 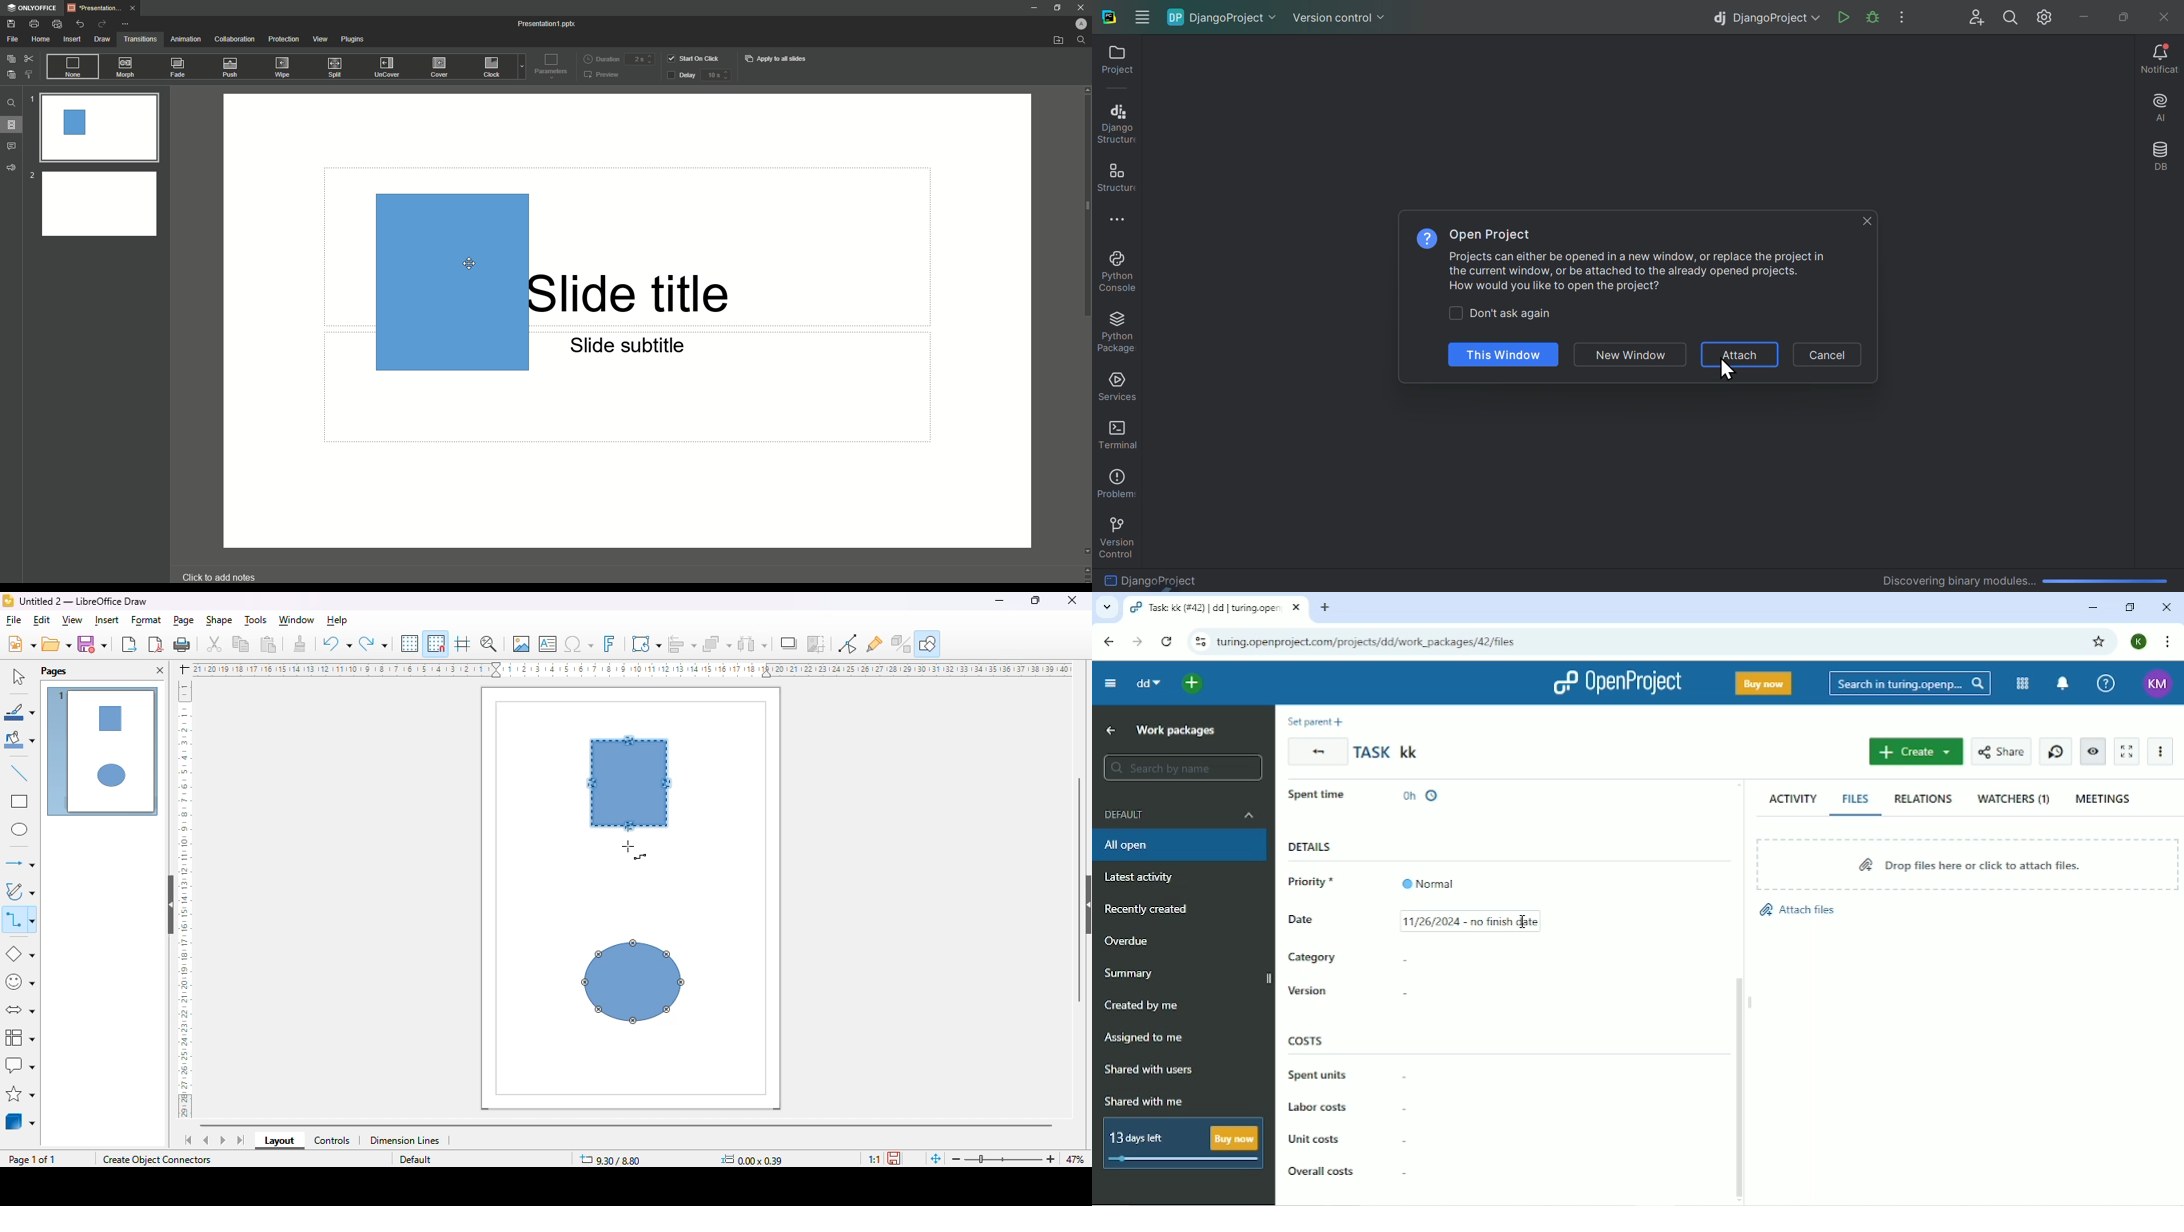 What do you see at coordinates (21, 1065) in the screenshot?
I see `callout shapes` at bounding box center [21, 1065].